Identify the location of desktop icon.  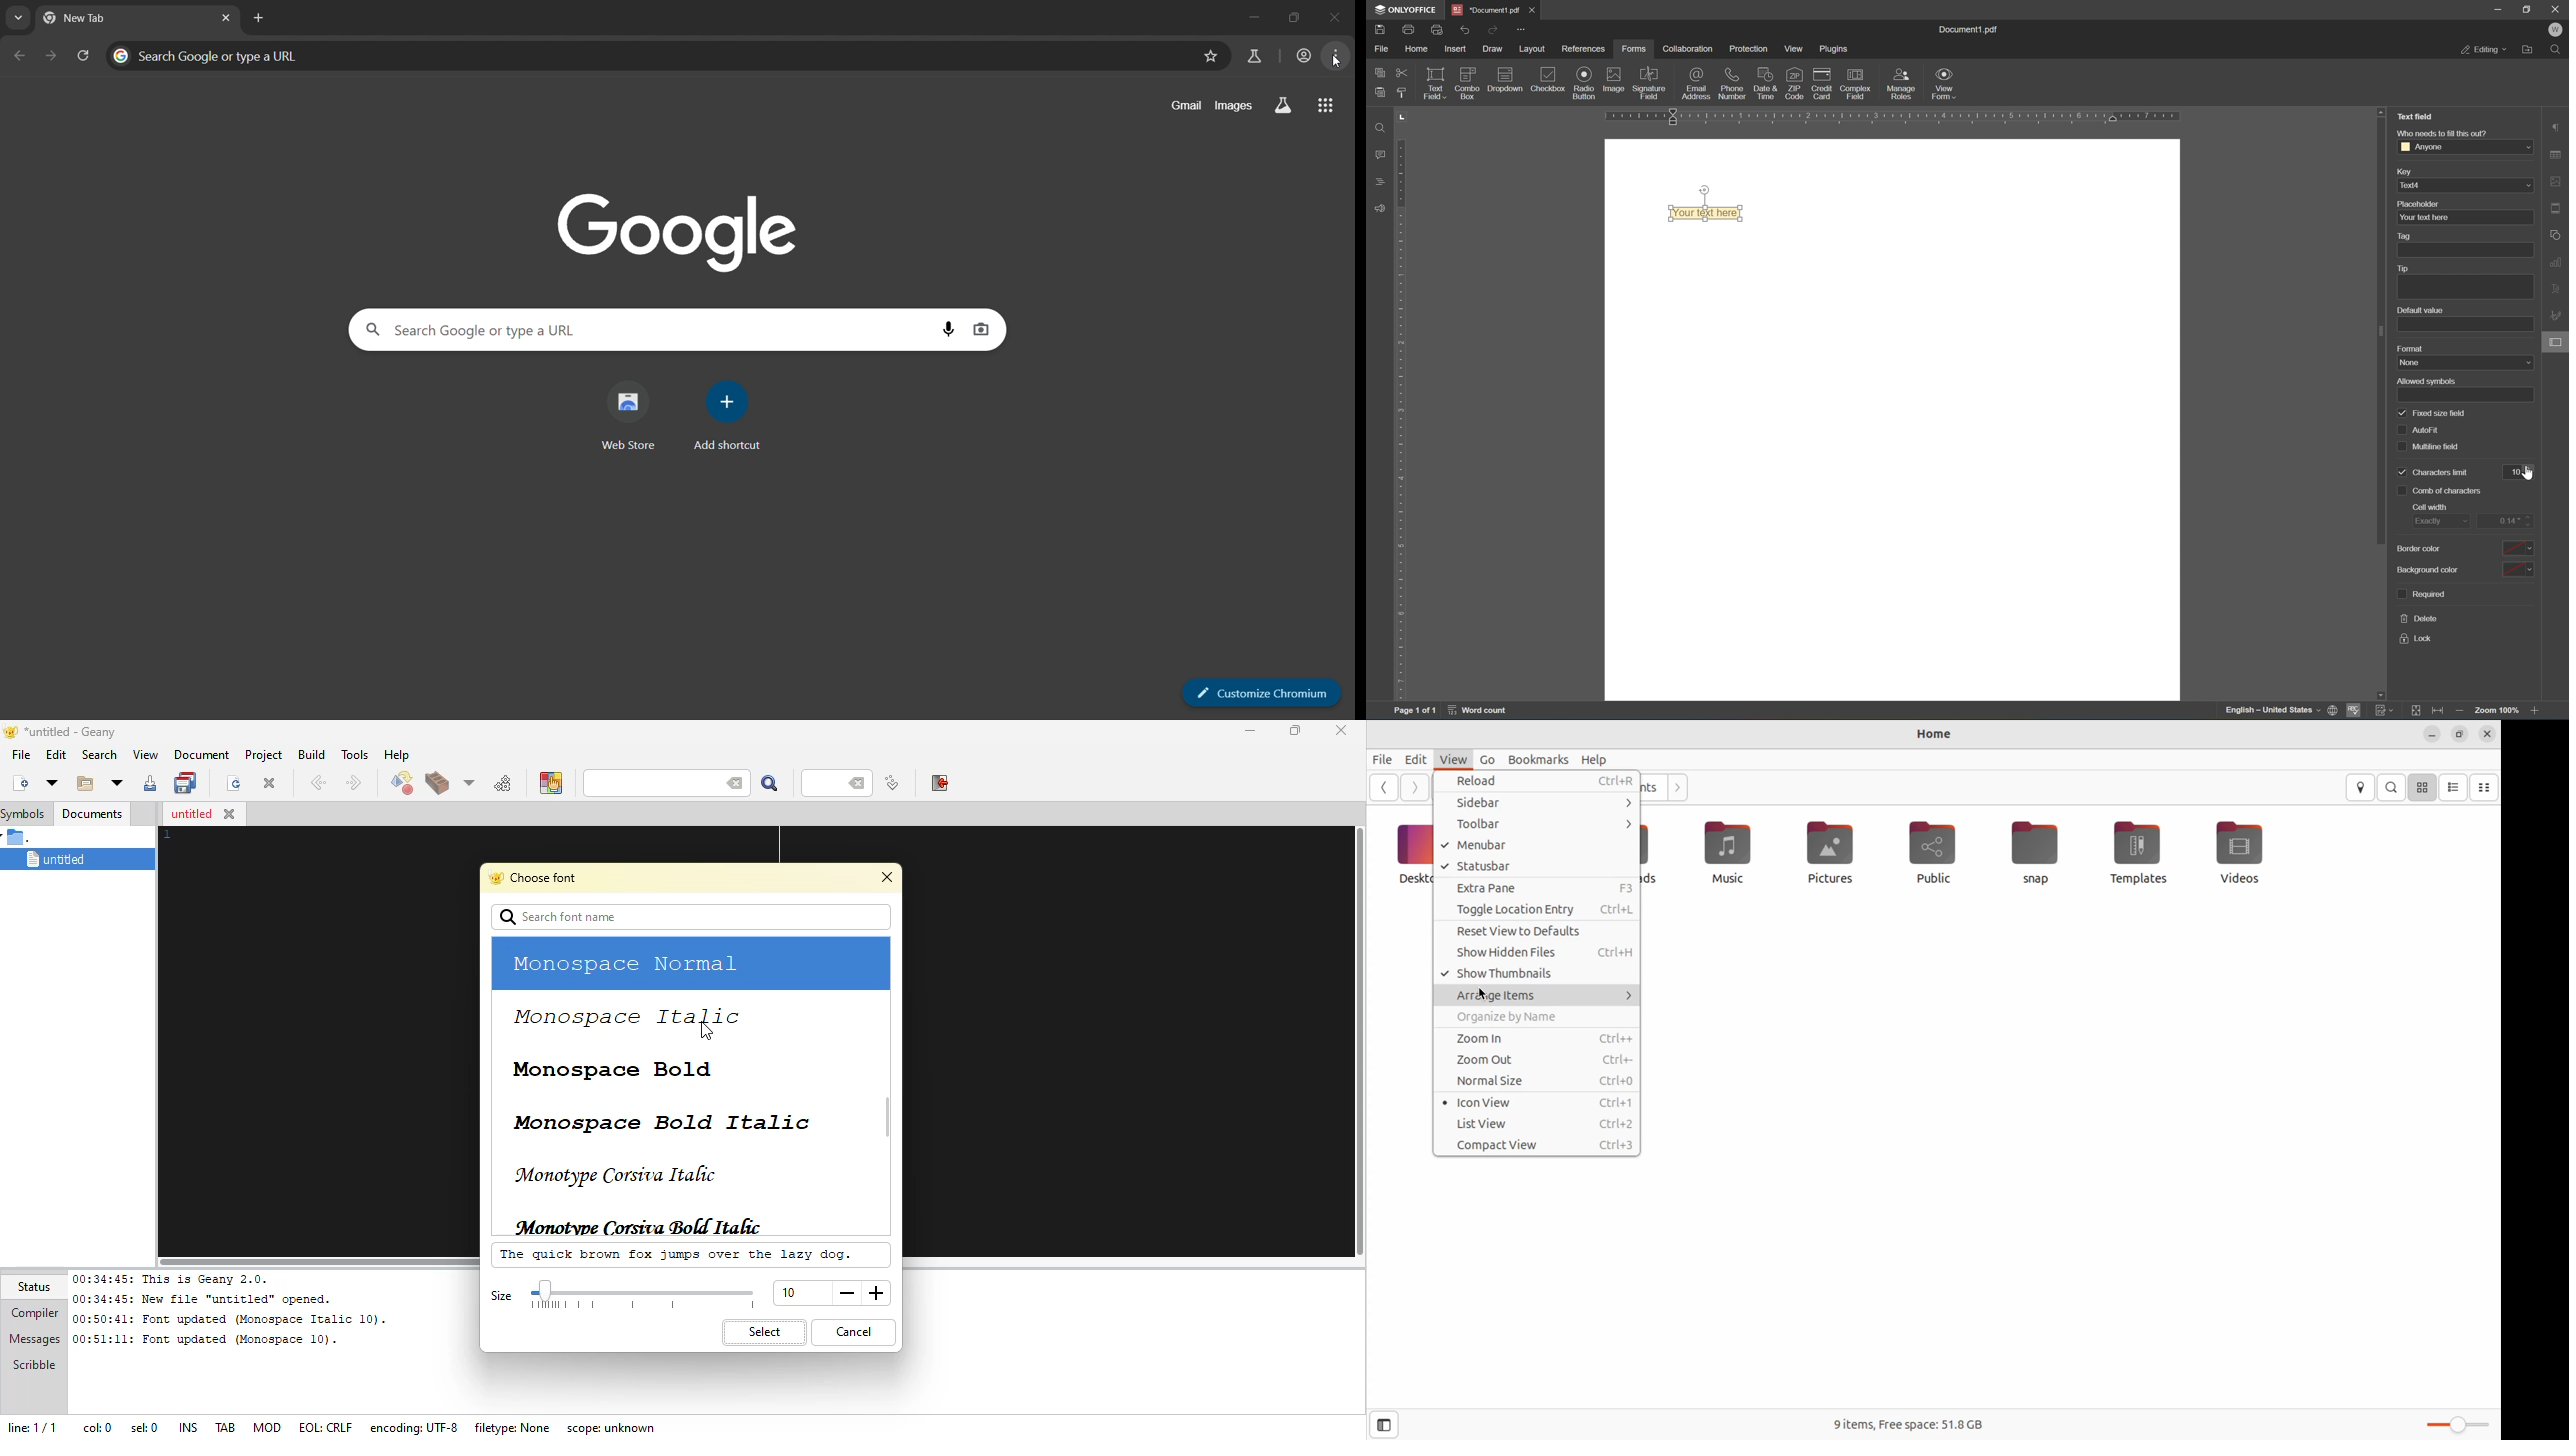
(1402, 855).